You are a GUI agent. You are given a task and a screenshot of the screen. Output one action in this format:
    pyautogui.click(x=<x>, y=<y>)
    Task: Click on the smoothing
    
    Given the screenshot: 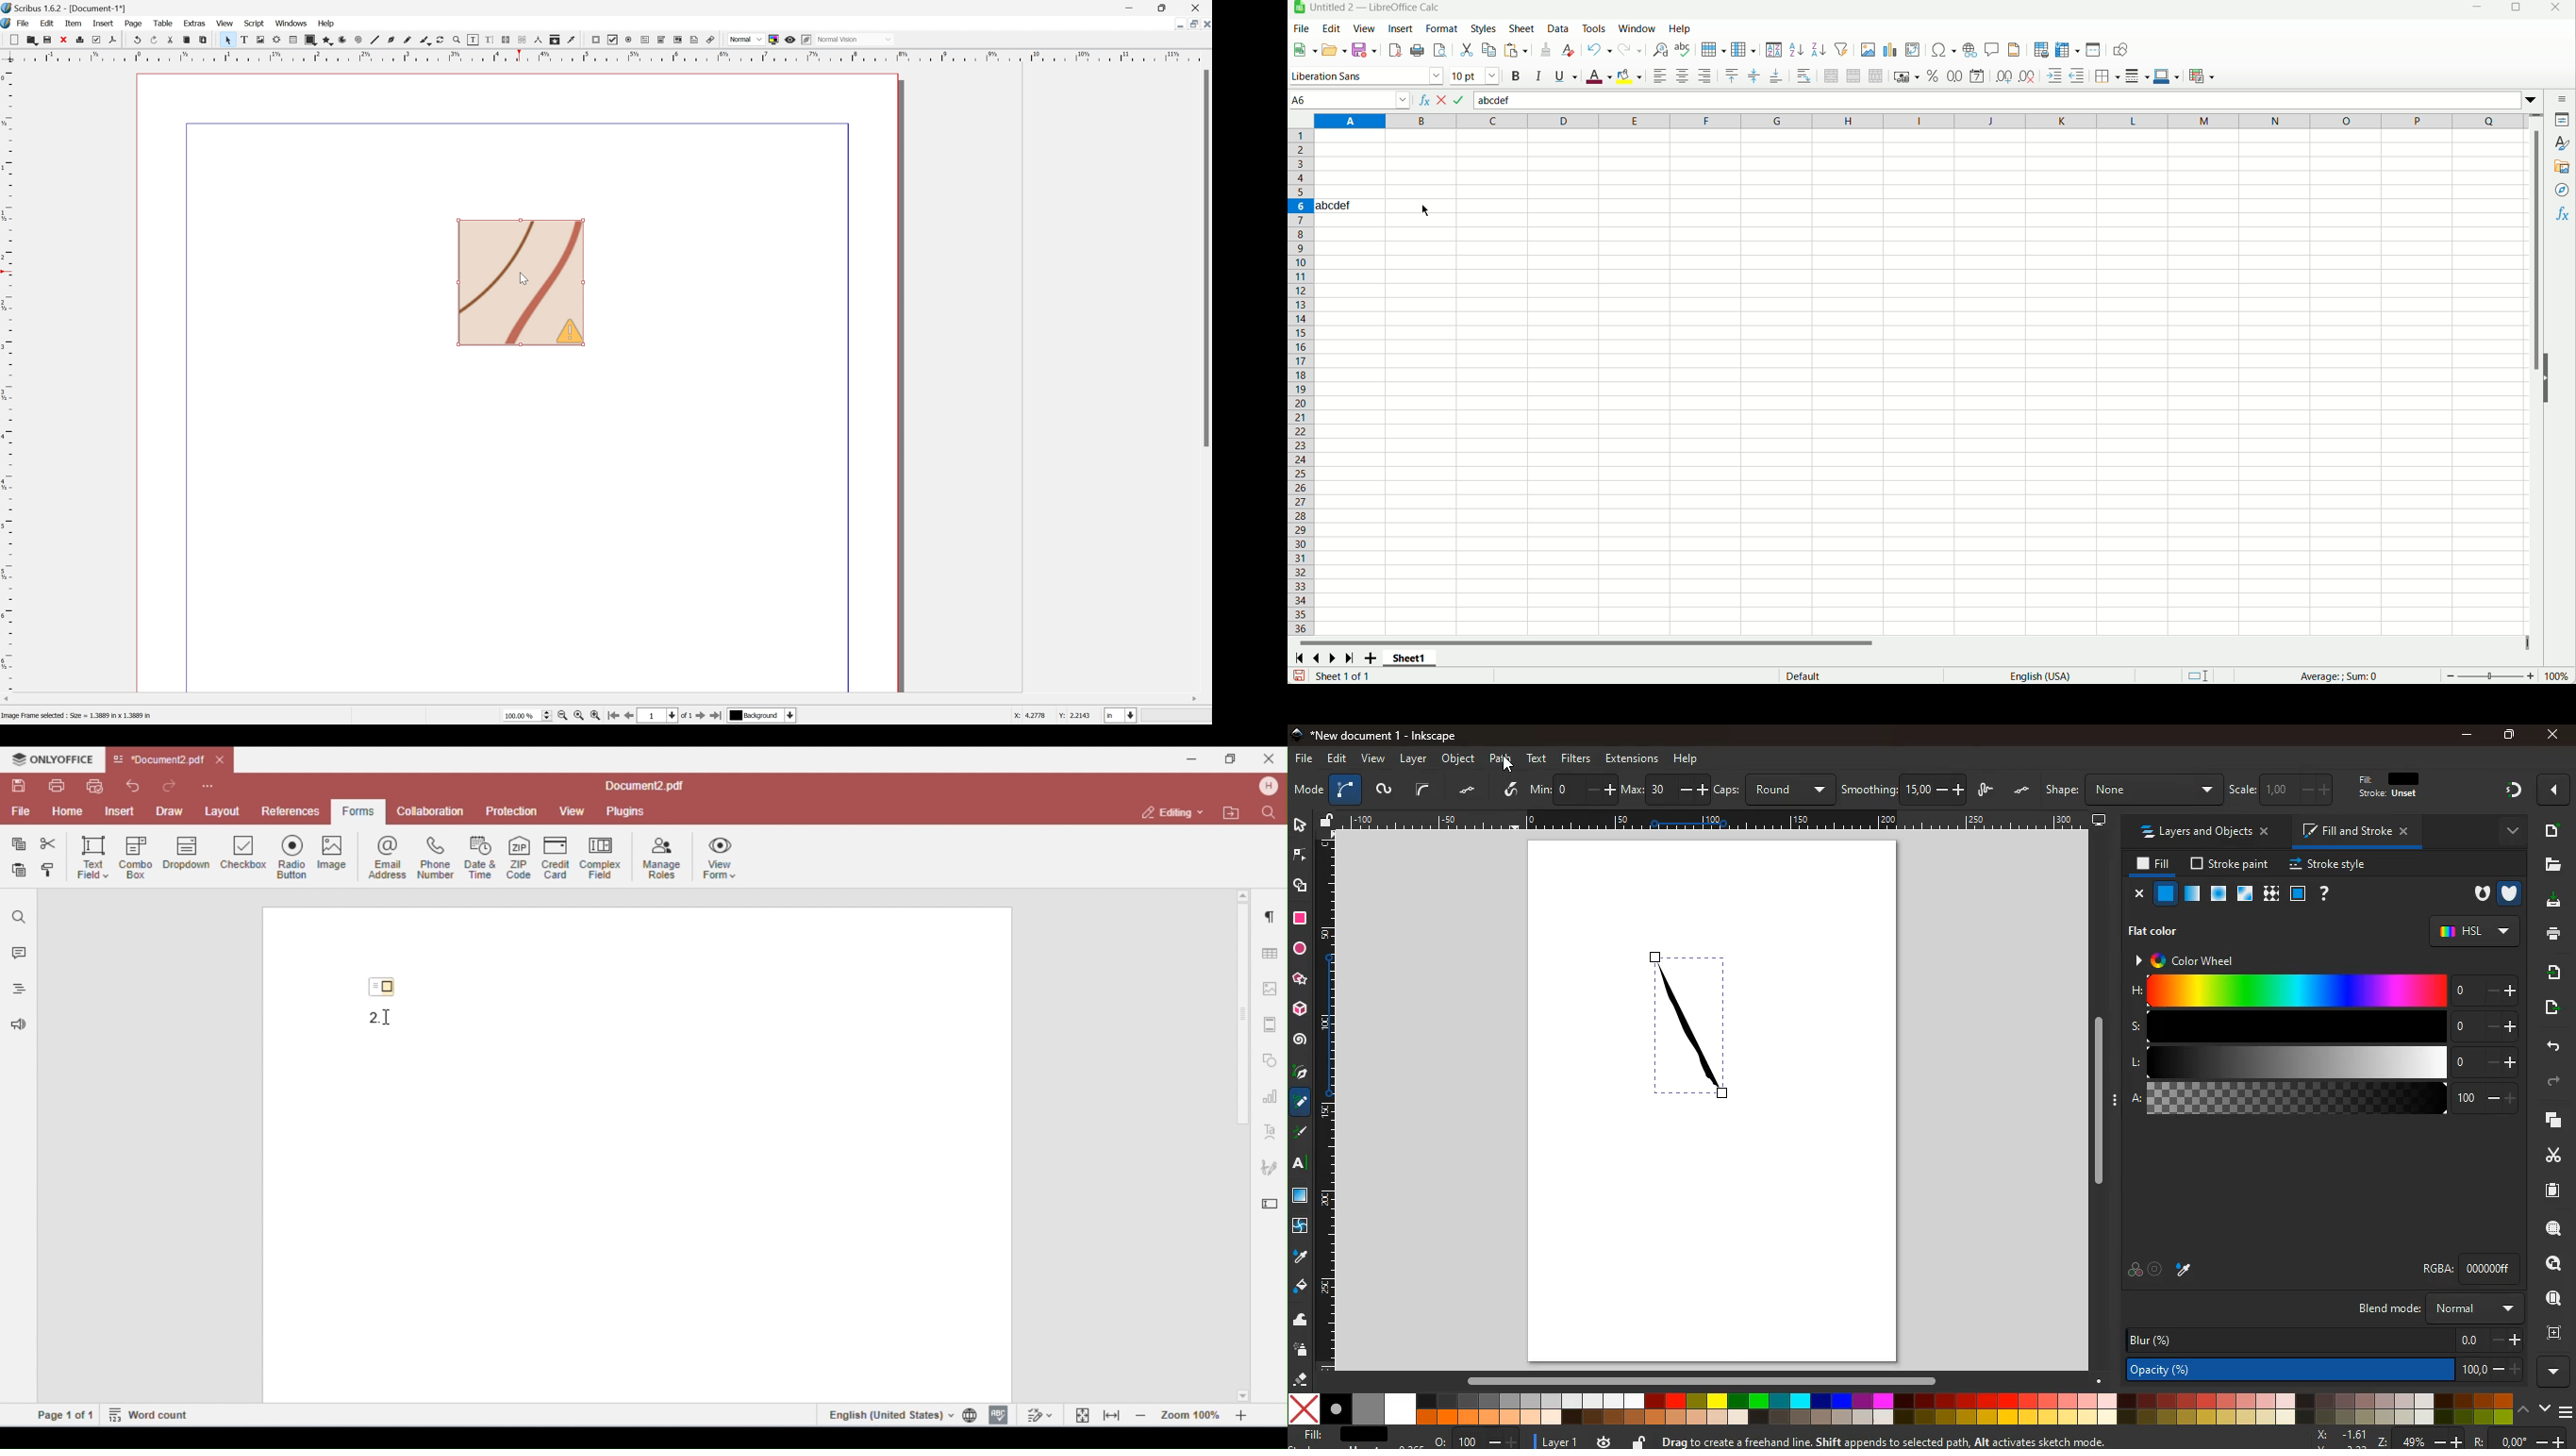 What is the action you would take?
    pyautogui.click(x=1904, y=790)
    